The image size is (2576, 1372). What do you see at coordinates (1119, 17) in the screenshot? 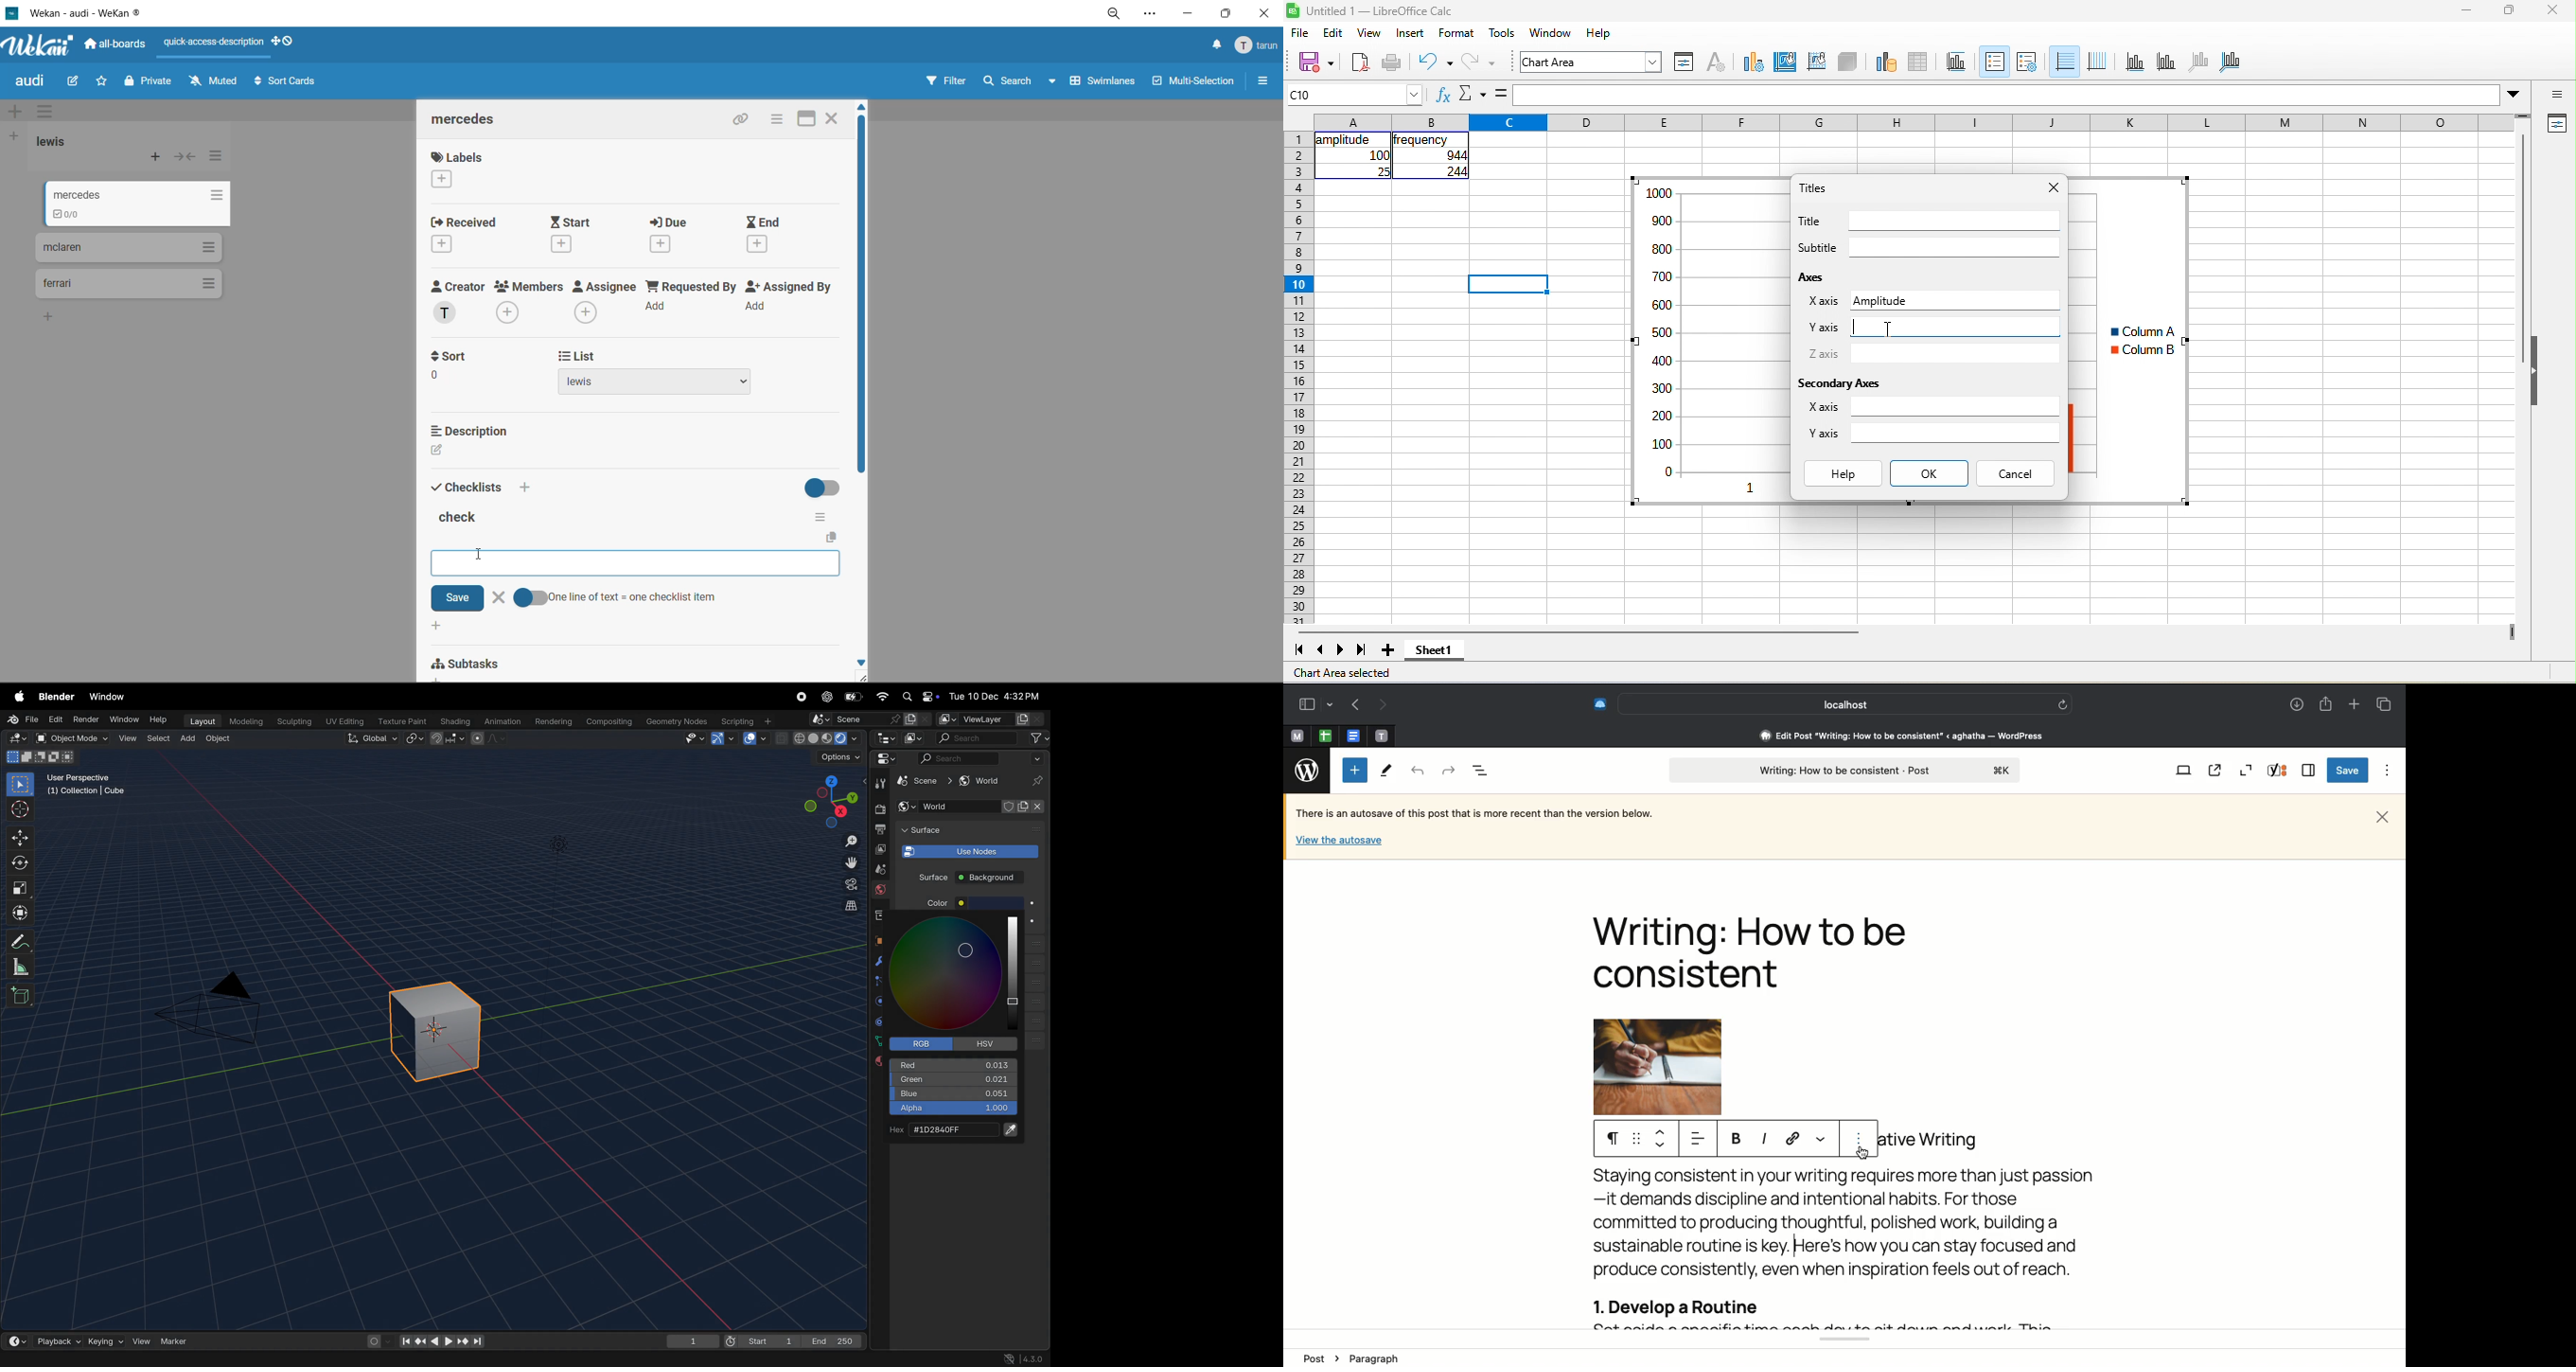
I see `zoom` at bounding box center [1119, 17].